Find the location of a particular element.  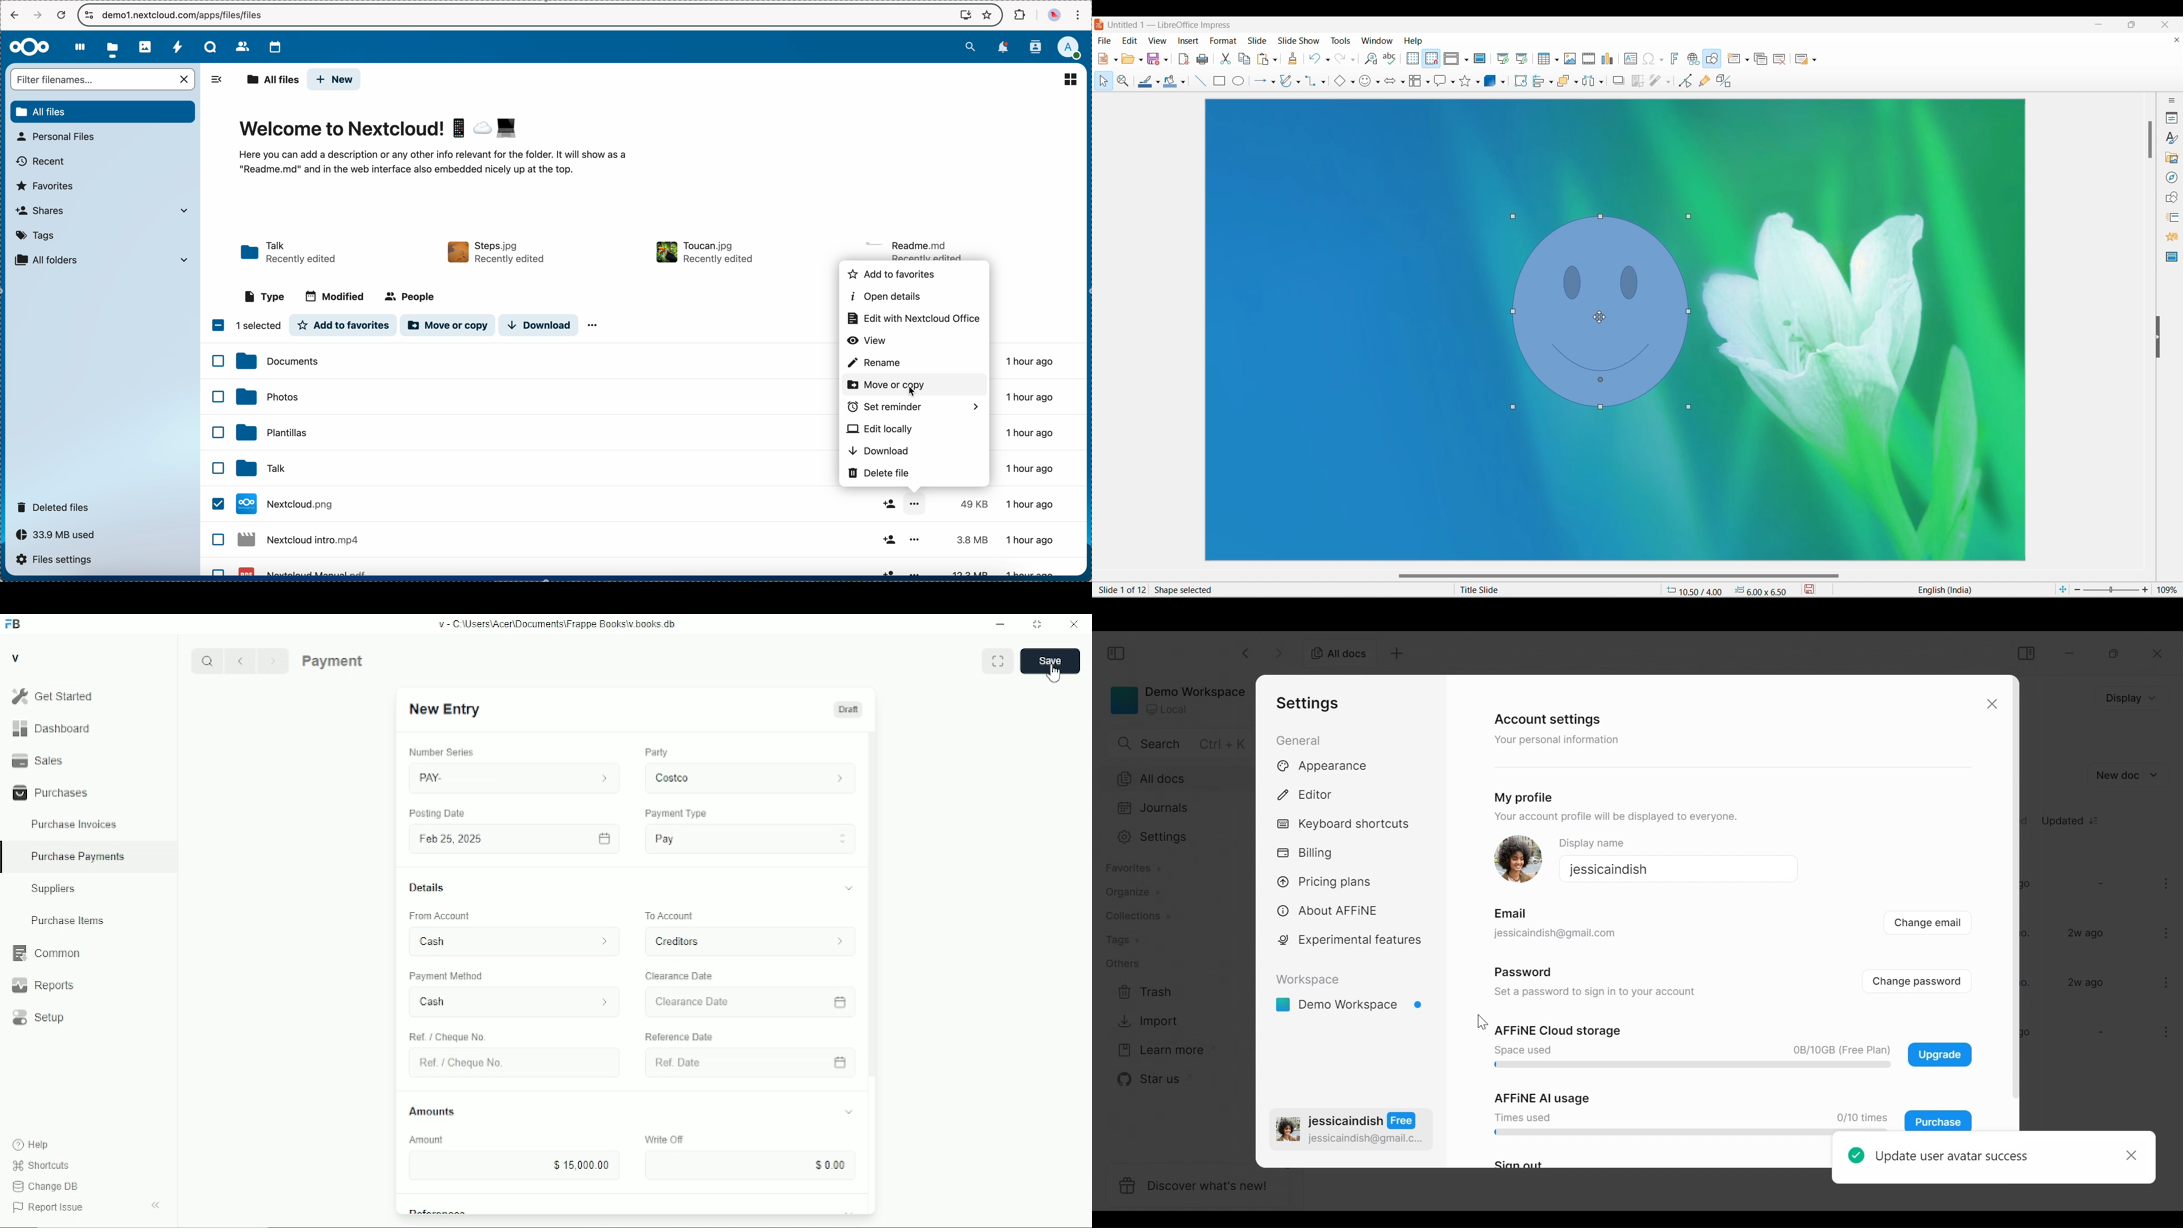

 is located at coordinates (1596, 991).